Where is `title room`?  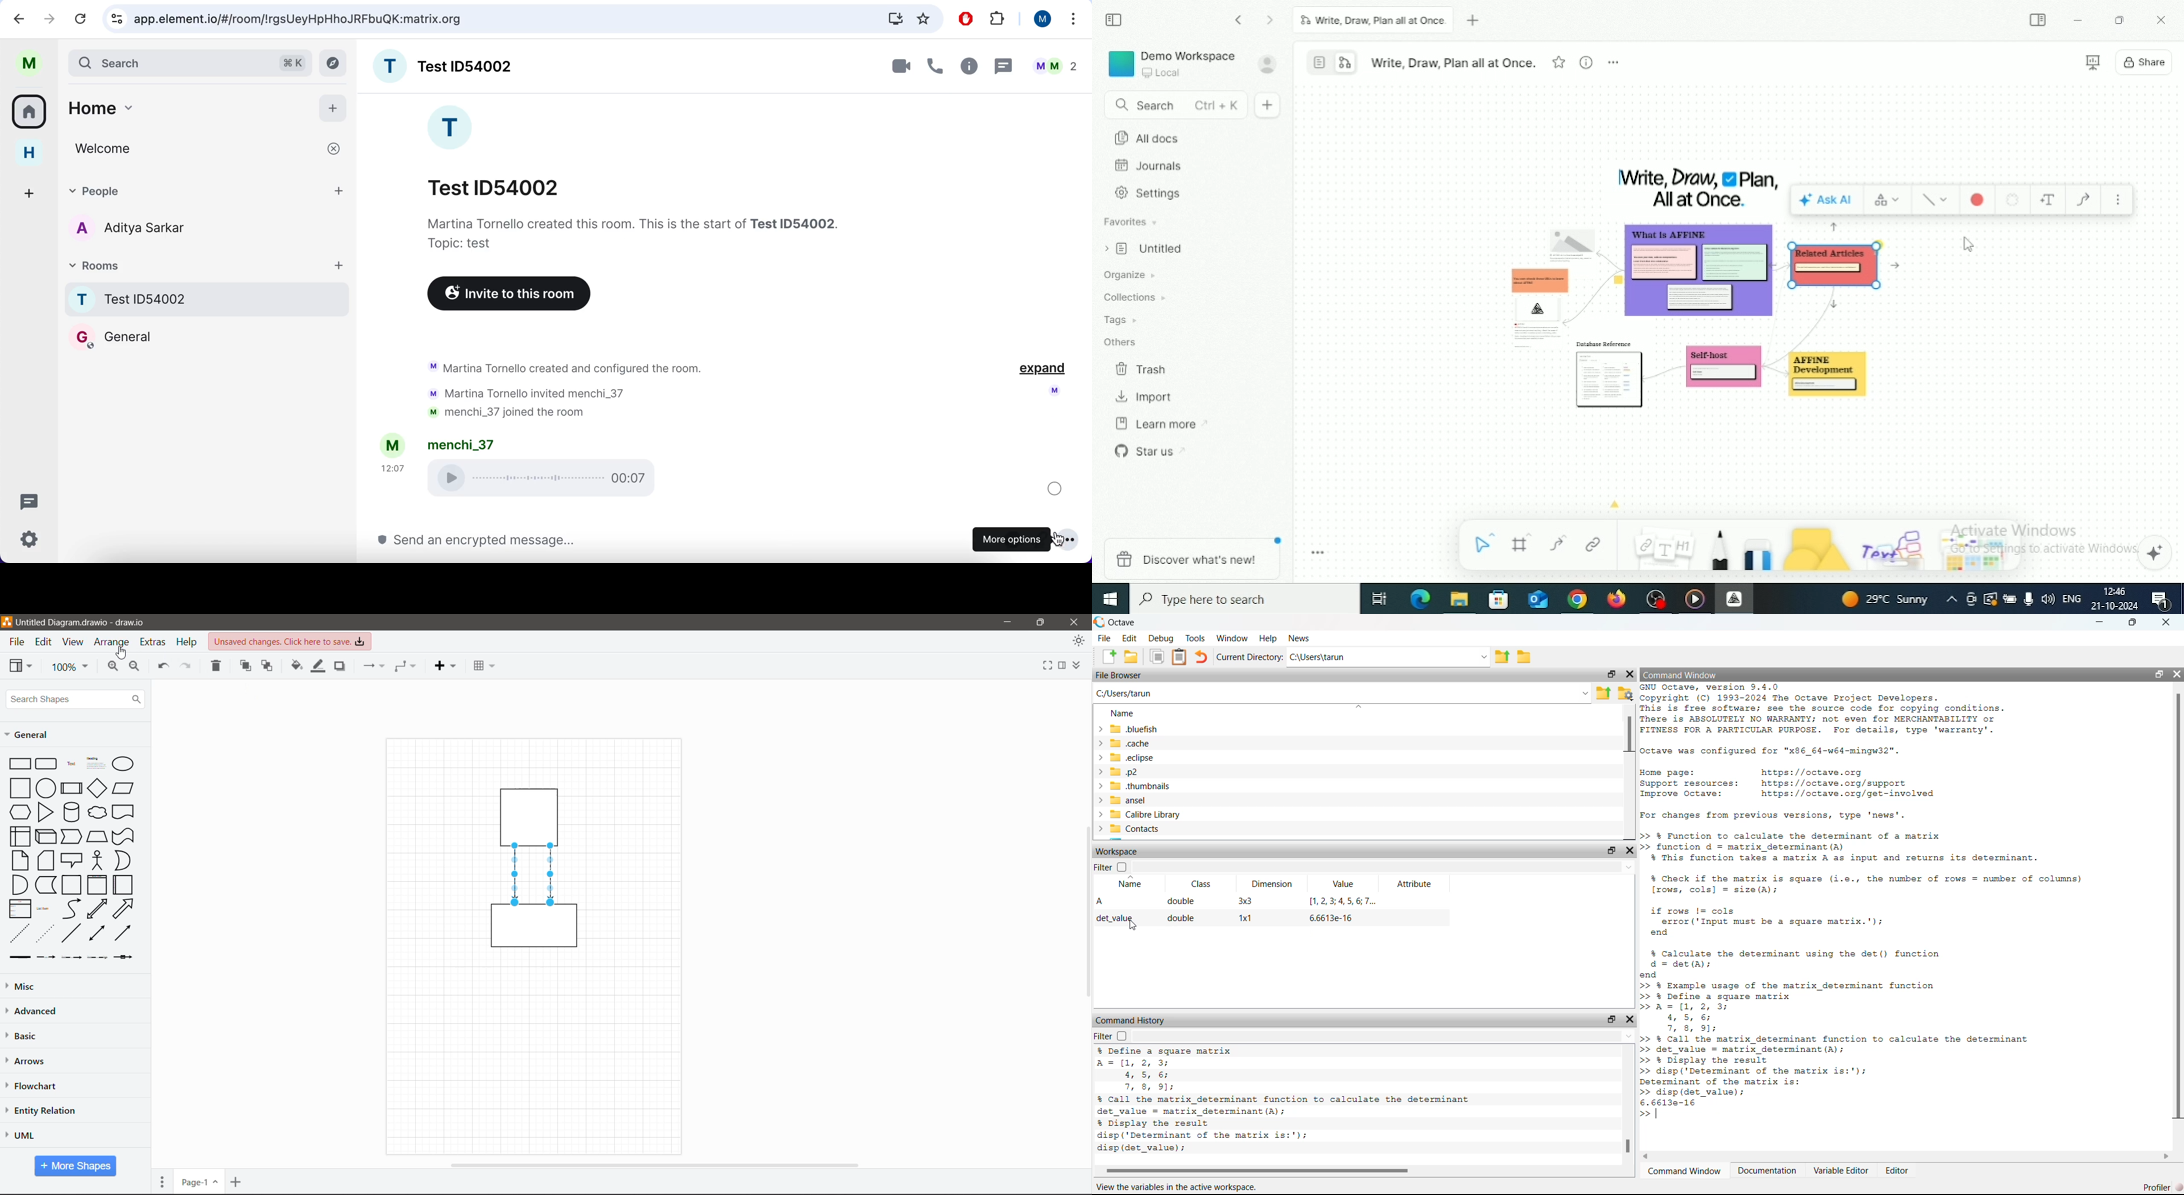
title room is located at coordinates (468, 66).